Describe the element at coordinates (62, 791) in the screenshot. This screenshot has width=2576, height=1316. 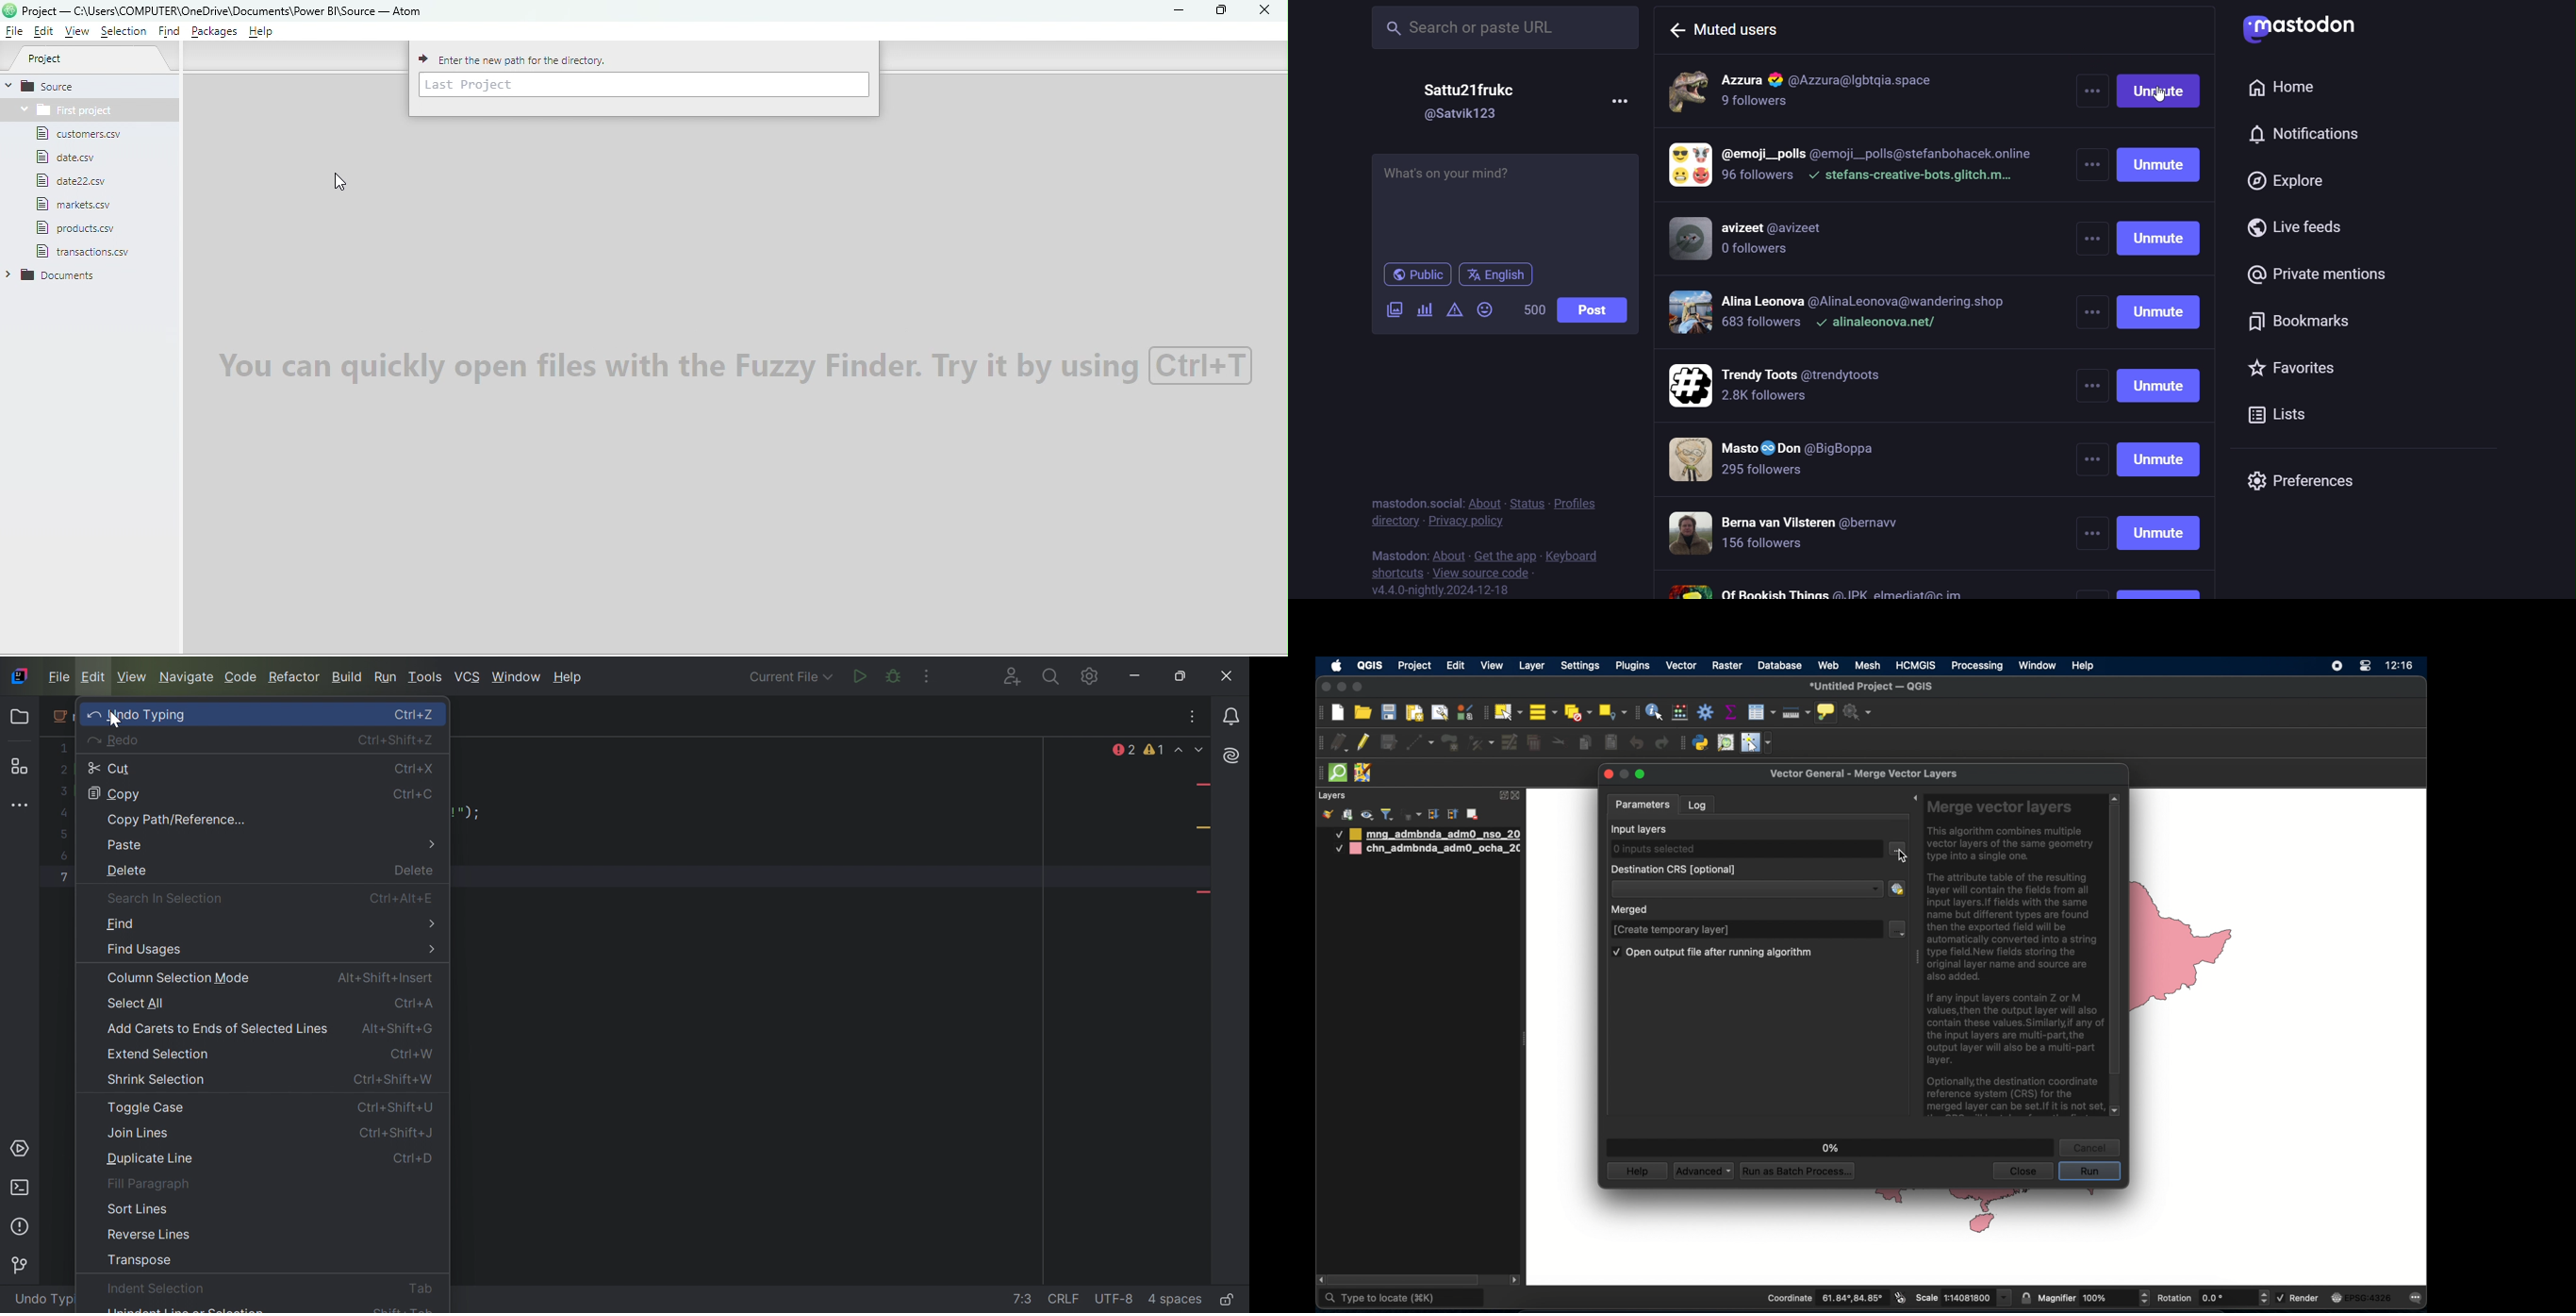
I see `3` at that location.